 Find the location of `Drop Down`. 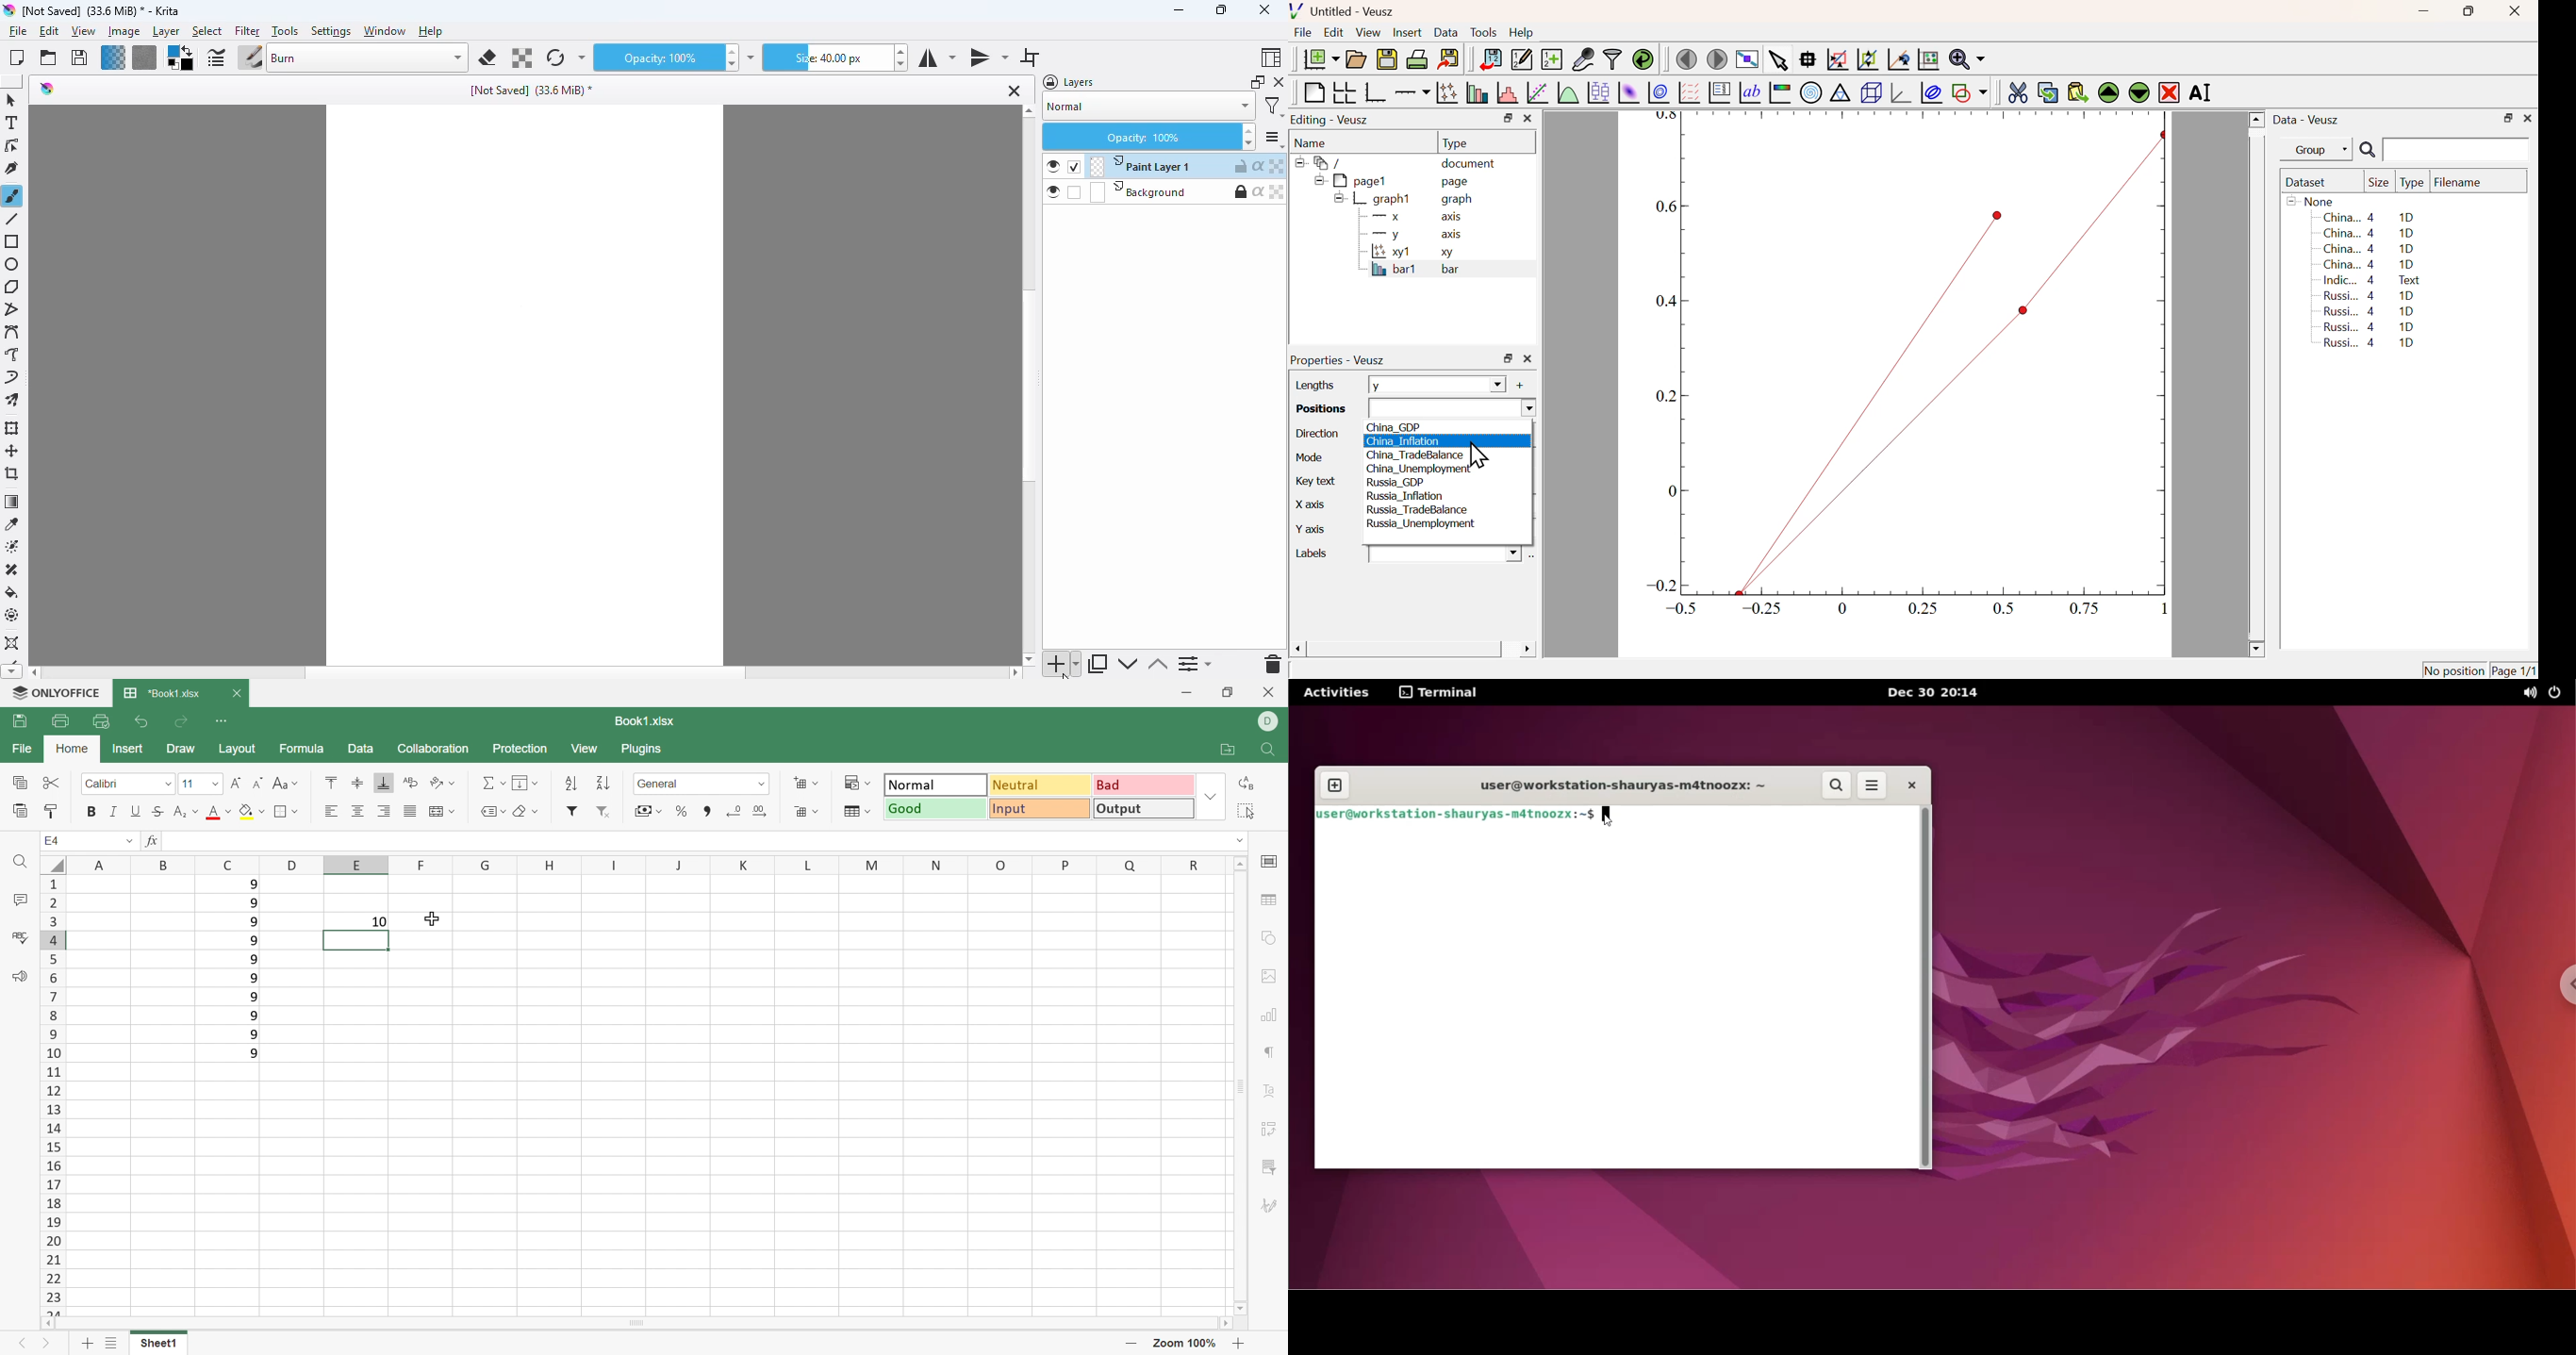

Drop Down is located at coordinates (215, 784).